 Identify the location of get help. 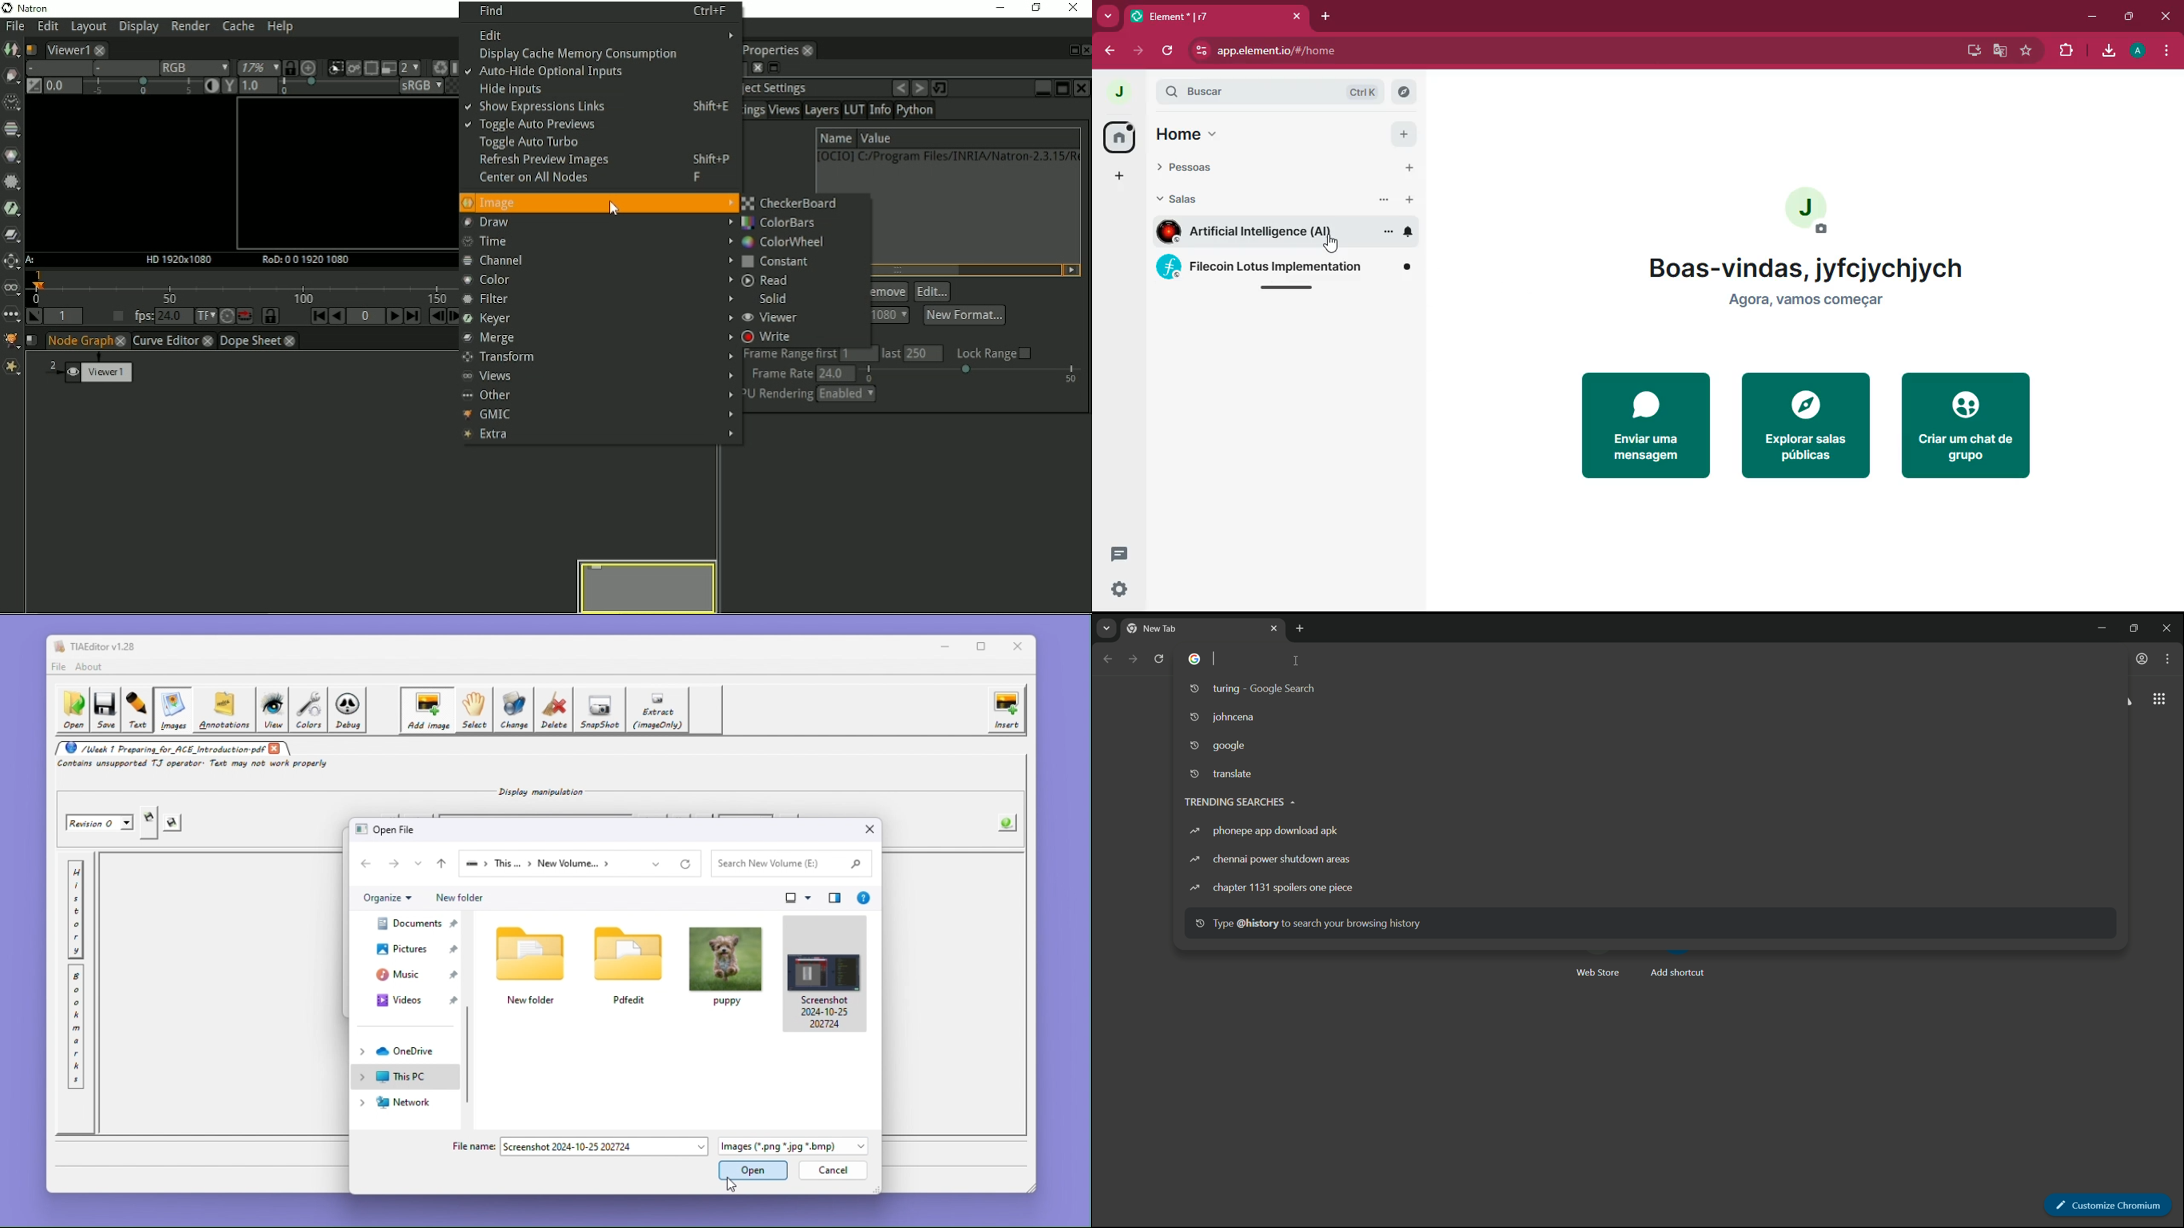
(865, 897).